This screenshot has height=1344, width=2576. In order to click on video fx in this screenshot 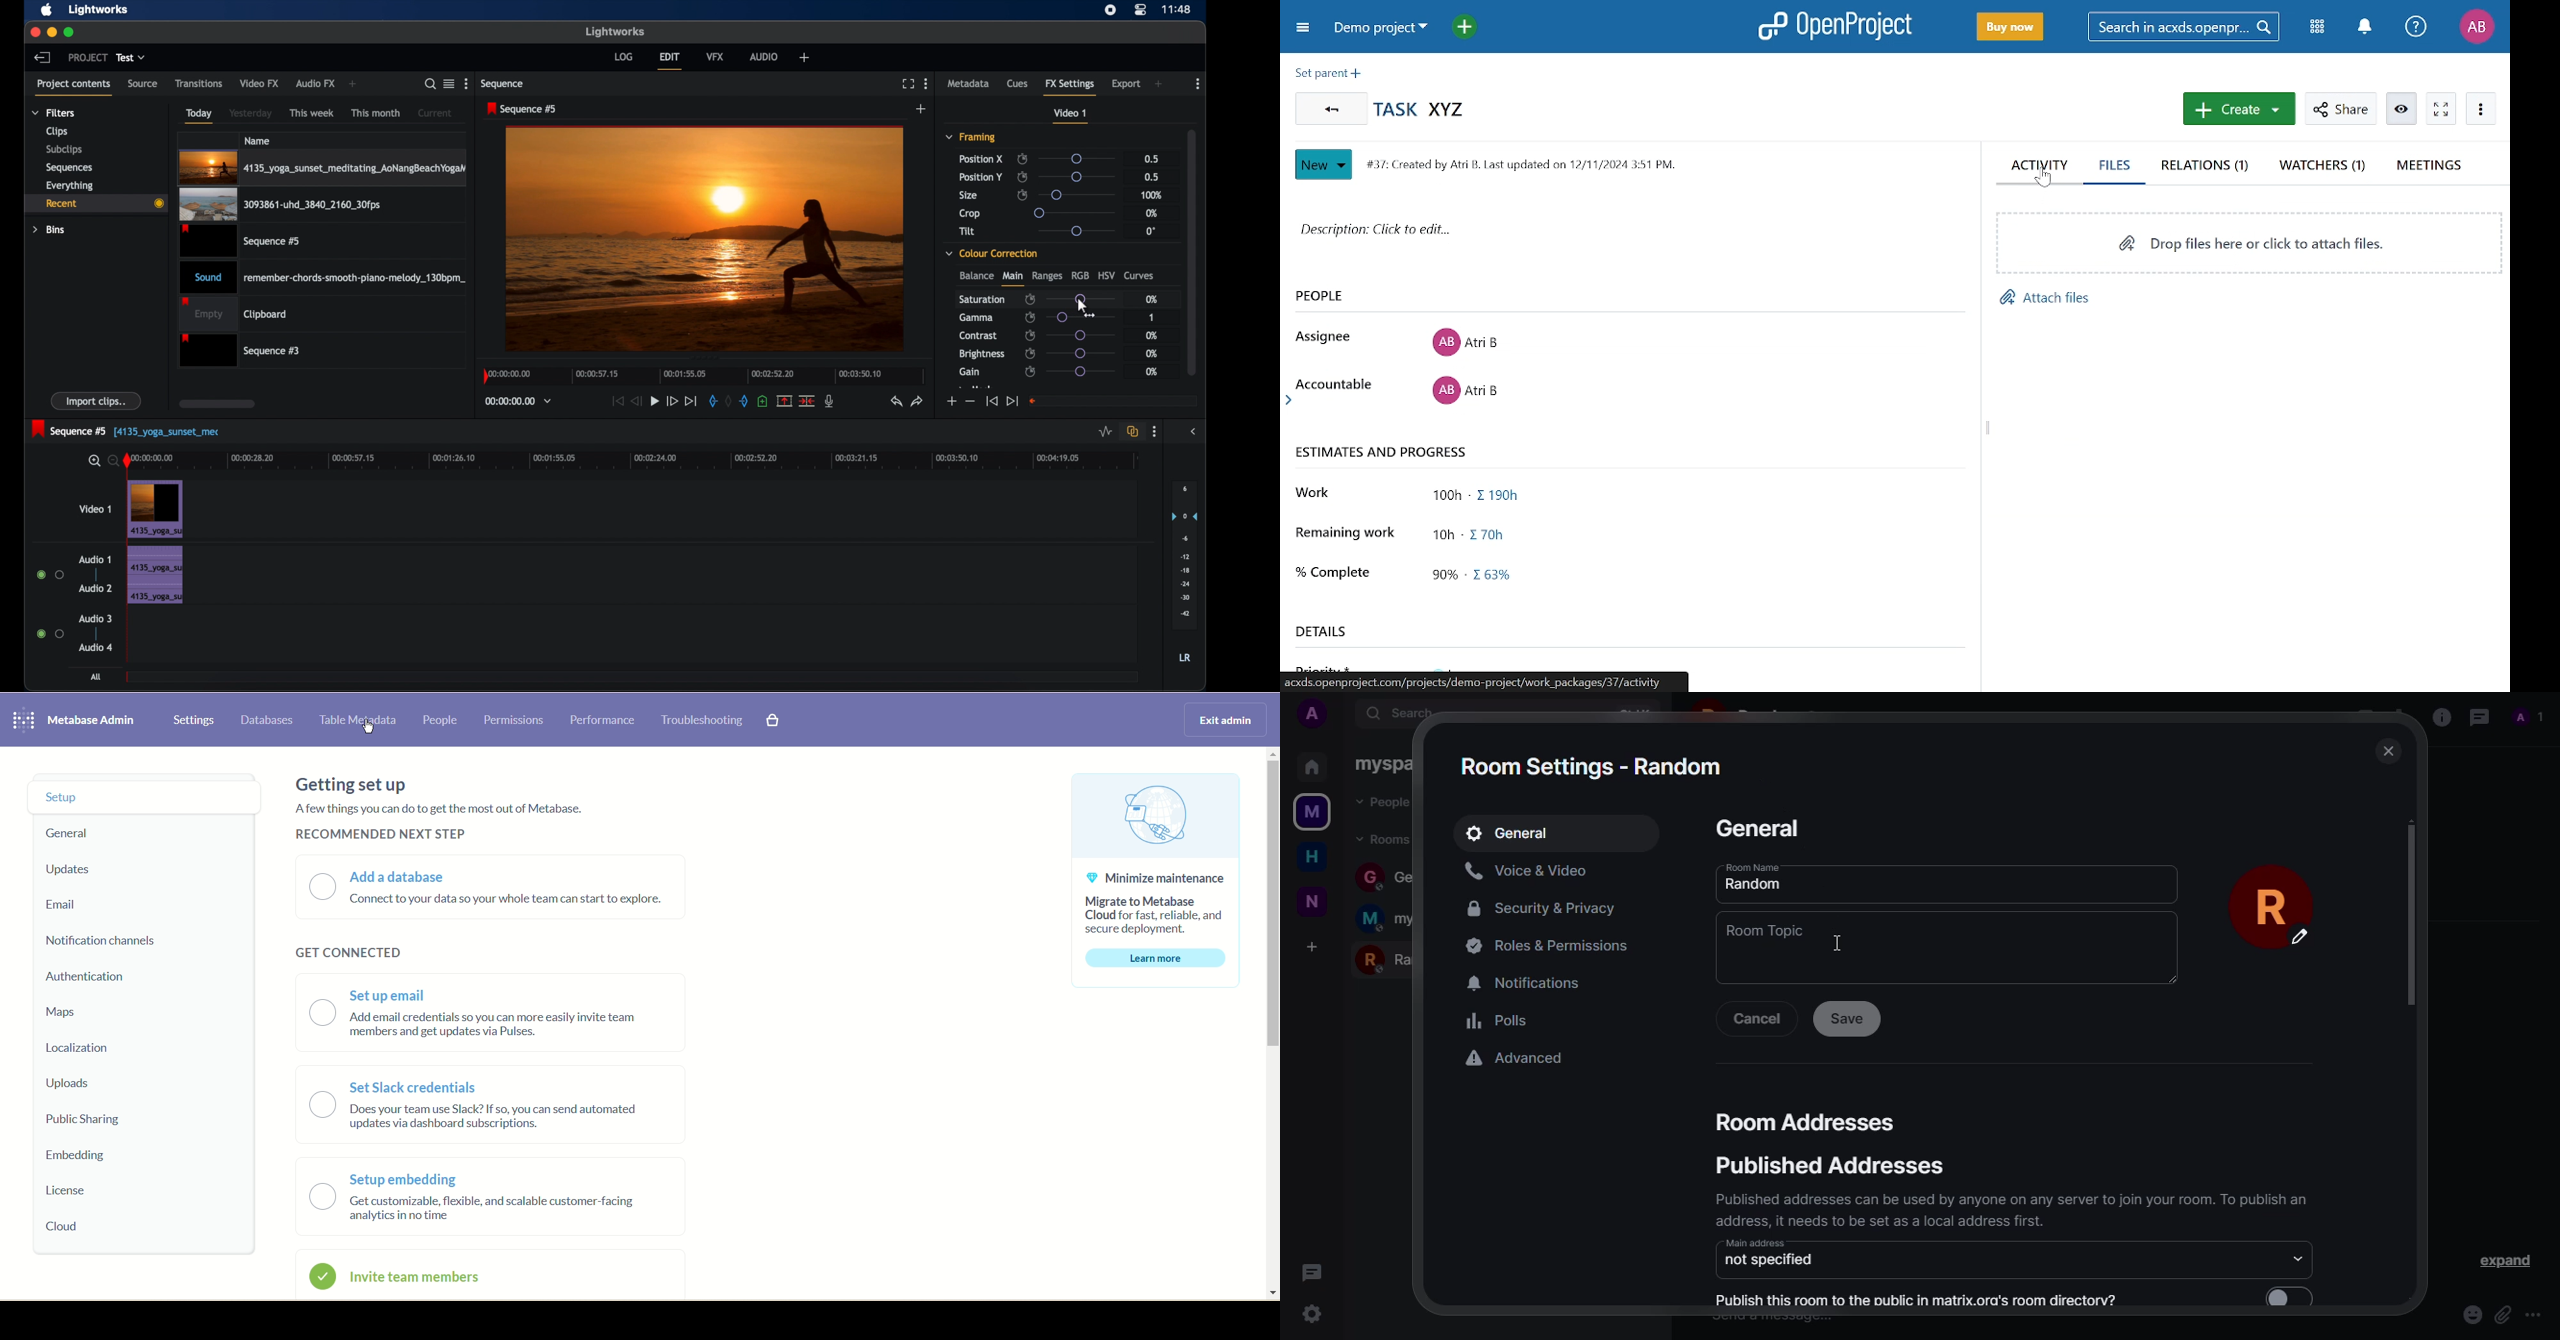, I will do `click(260, 83)`.